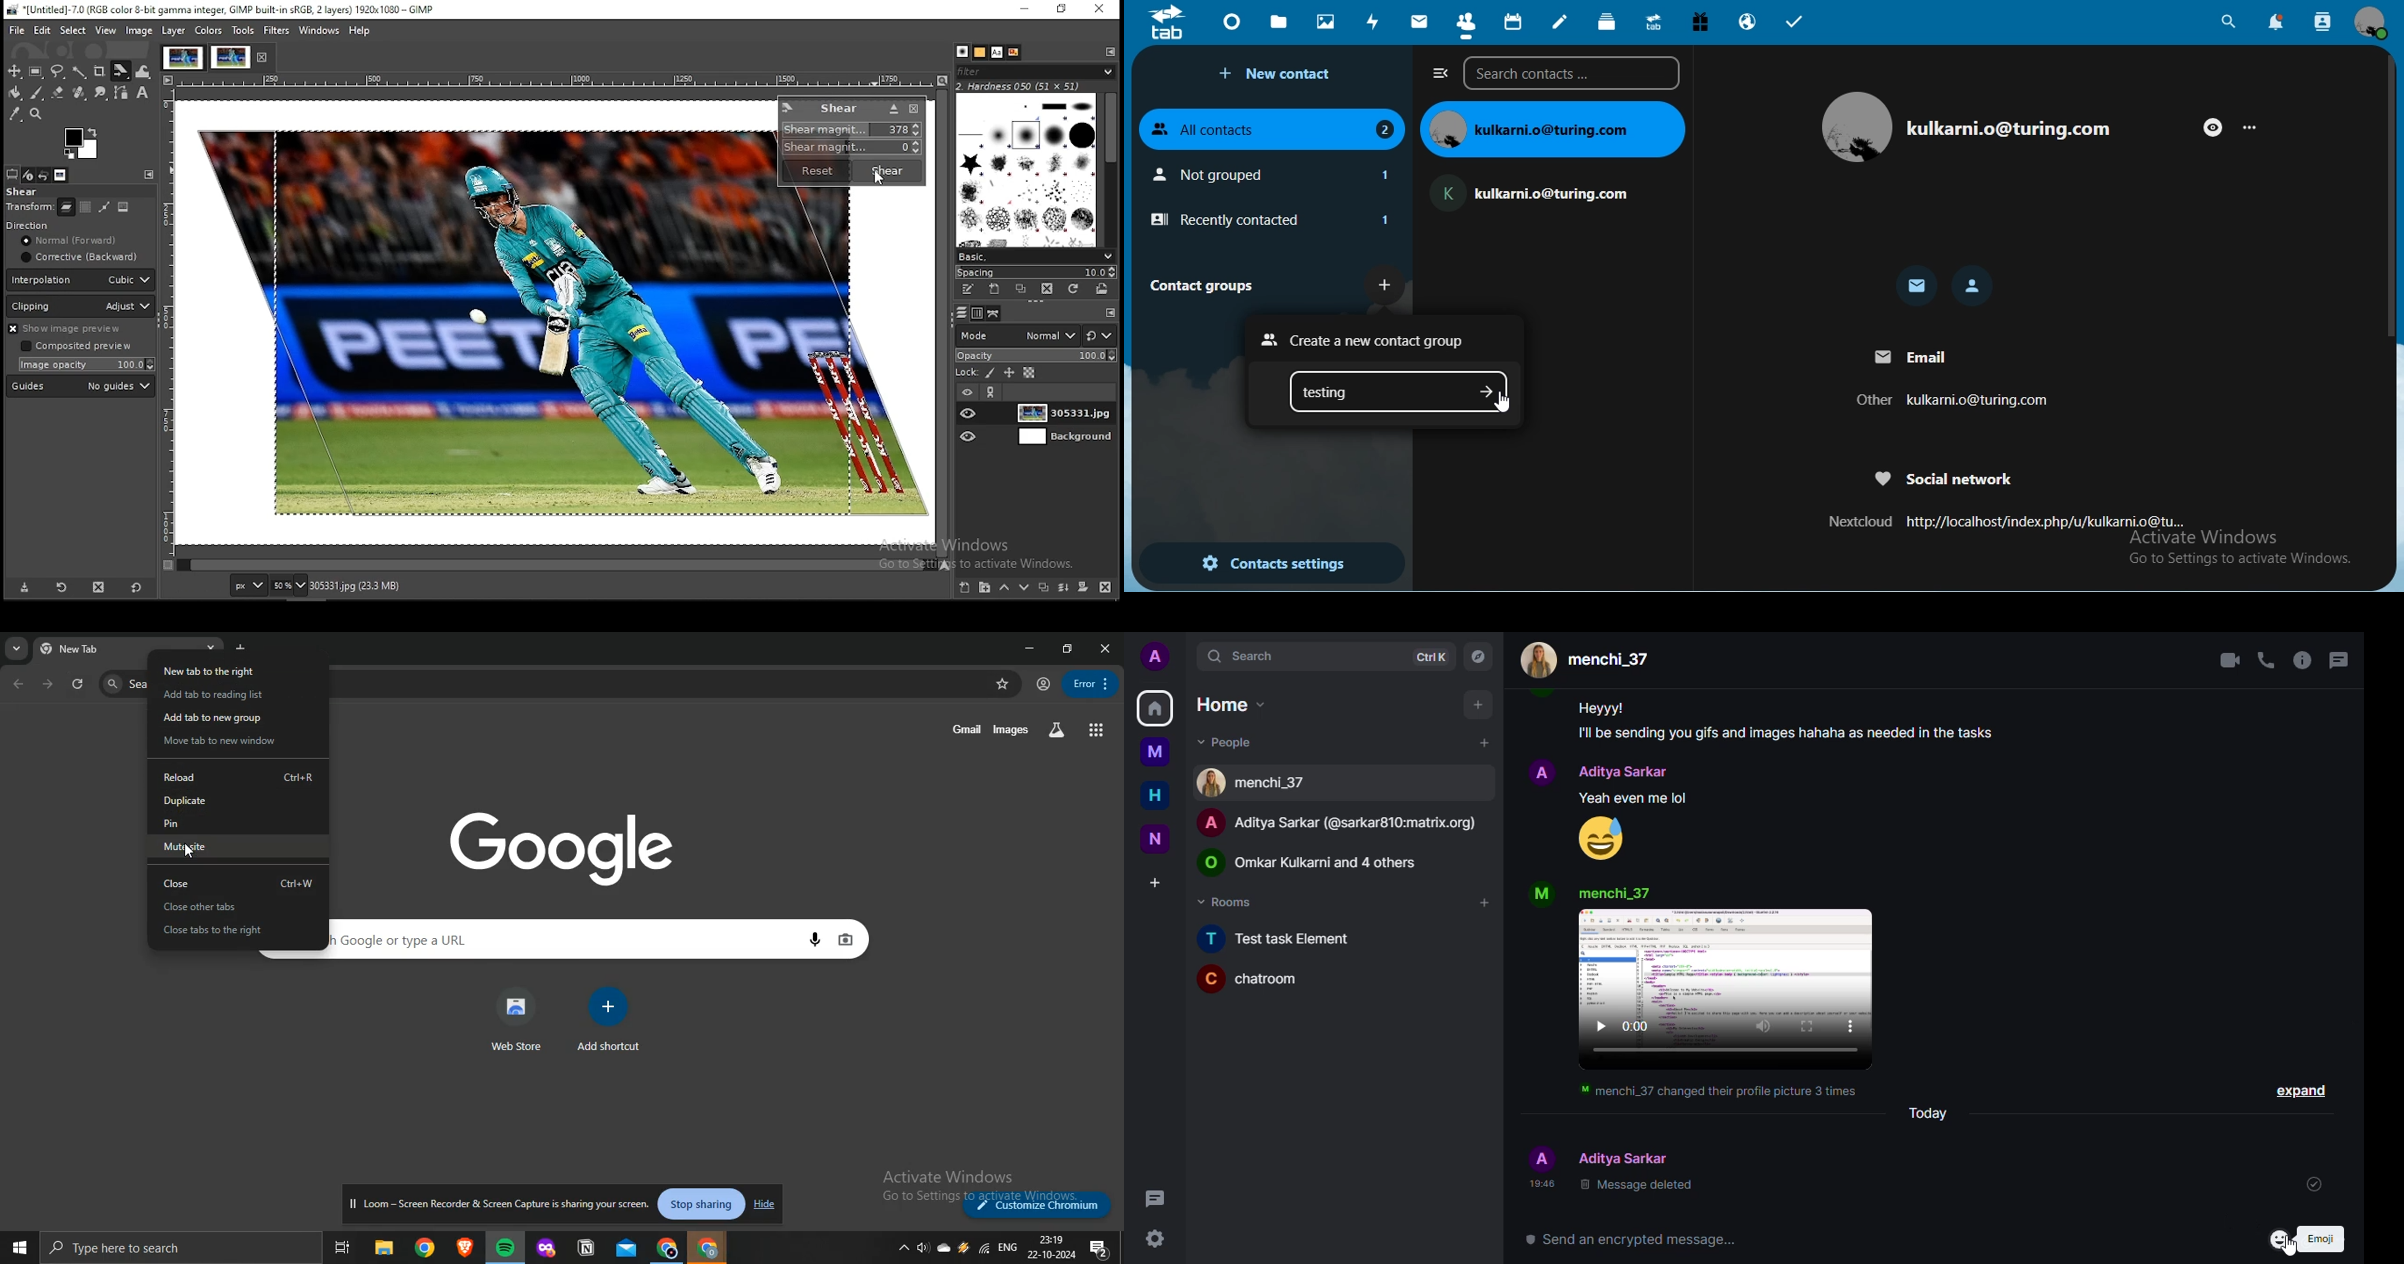 The image size is (2408, 1288). I want to click on brushes, so click(1024, 171).